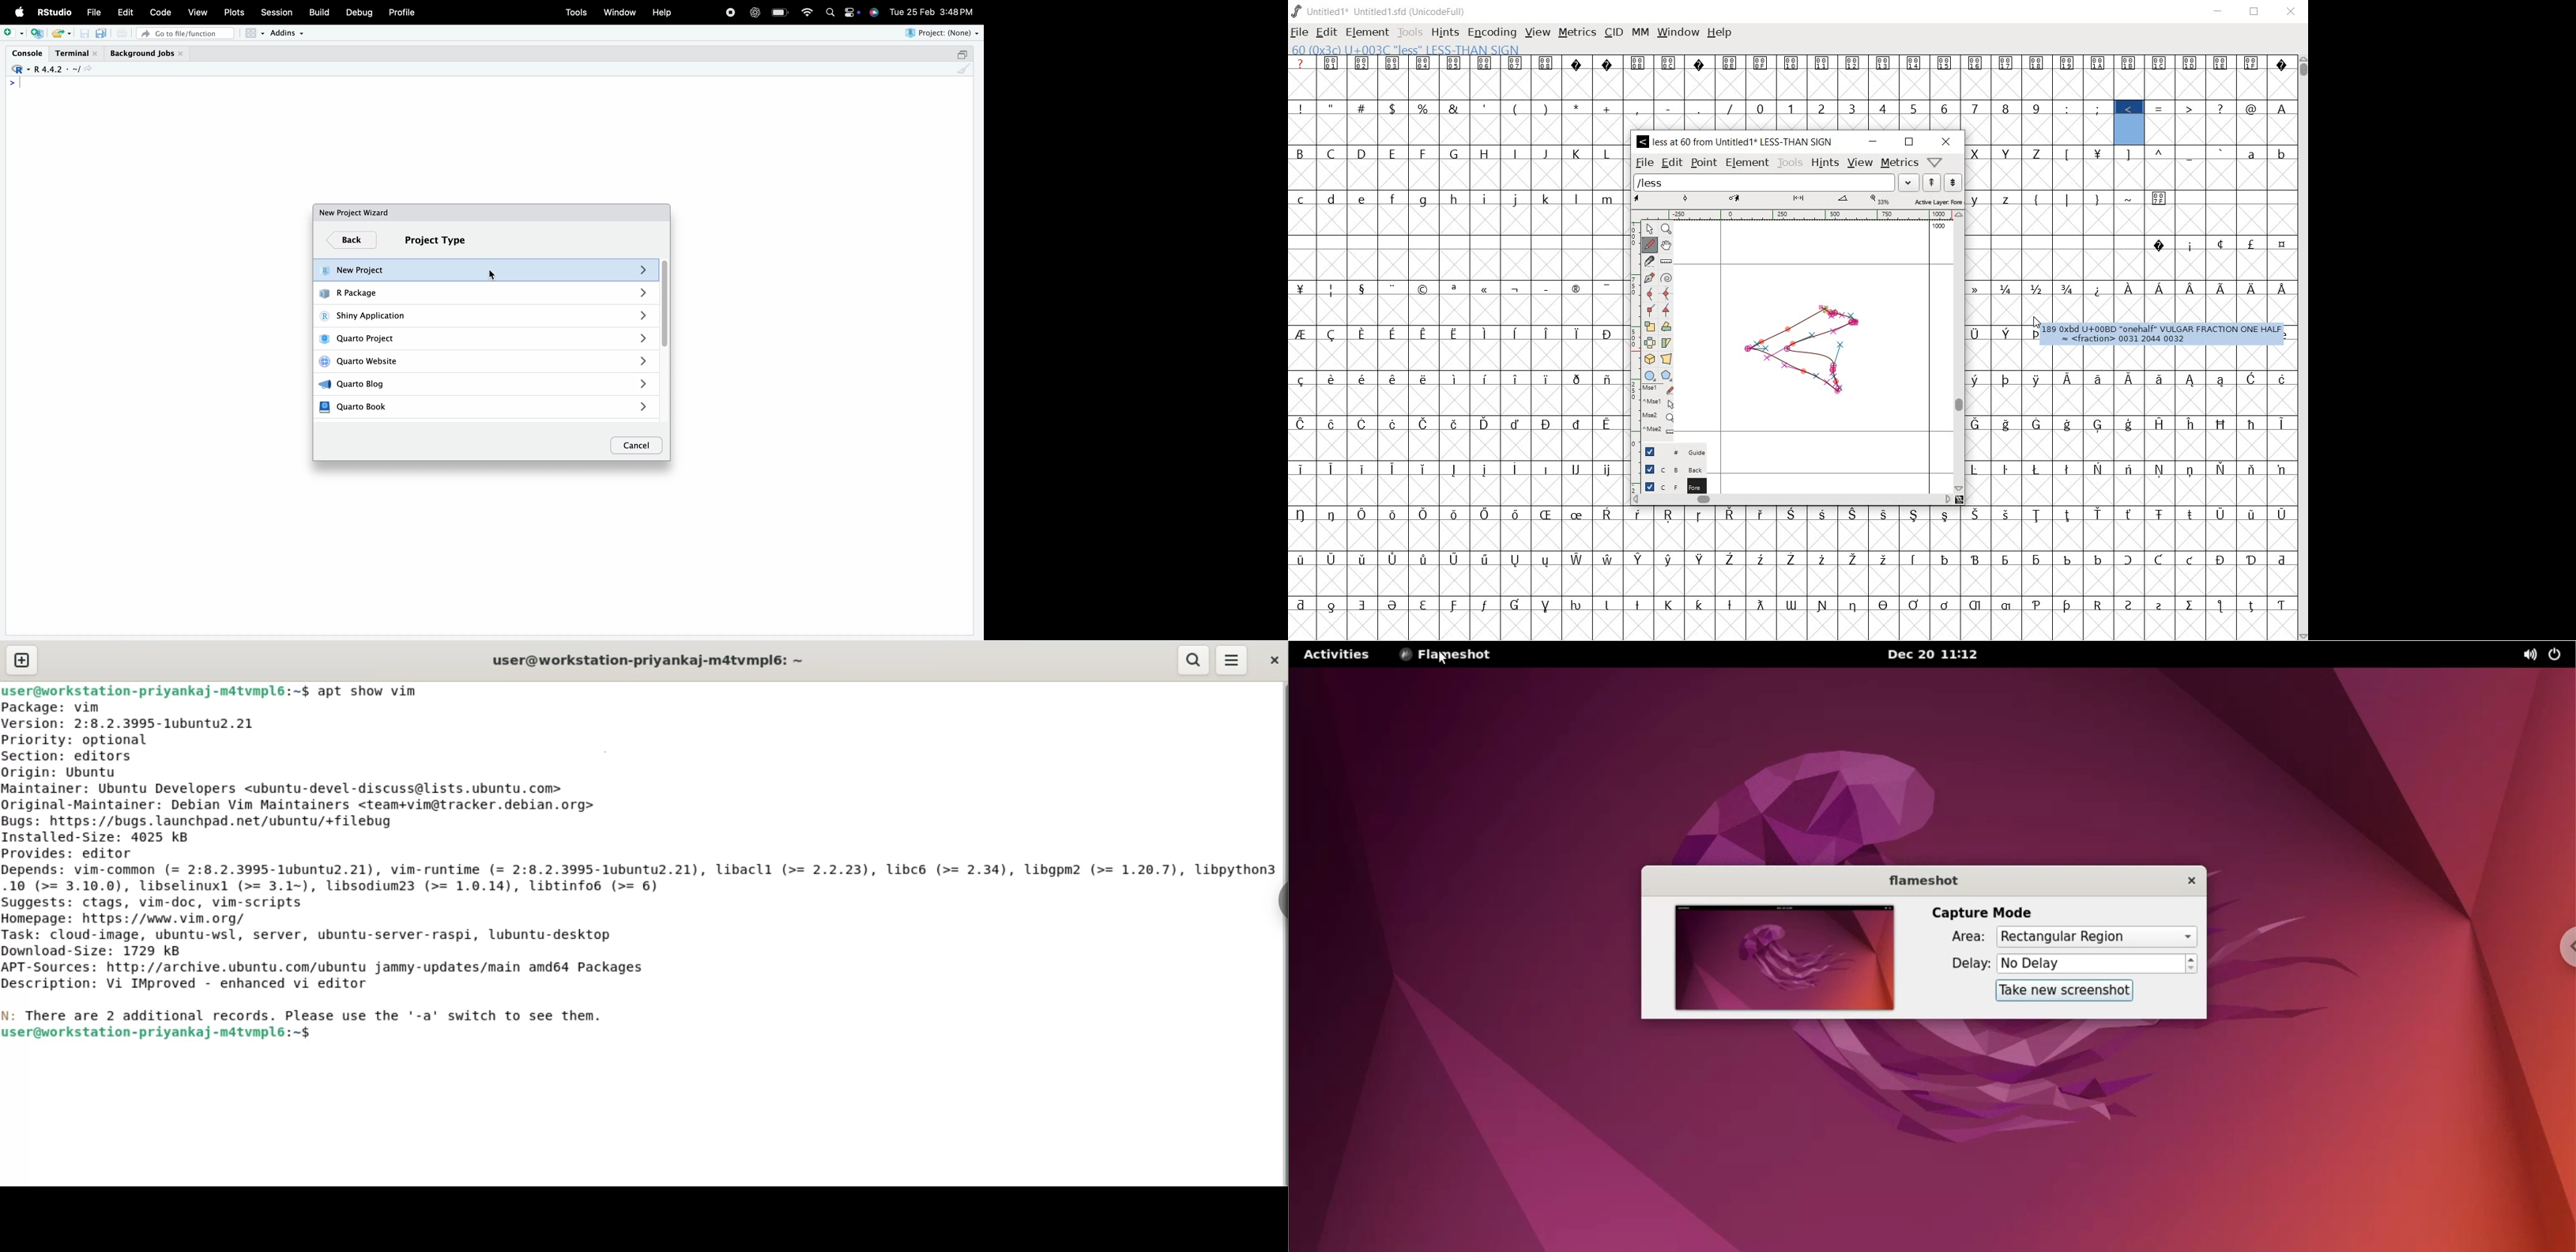  What do you see at coordinates (318, 12) in the screenshot?
I see `Build` at bounding box center [318, 12].